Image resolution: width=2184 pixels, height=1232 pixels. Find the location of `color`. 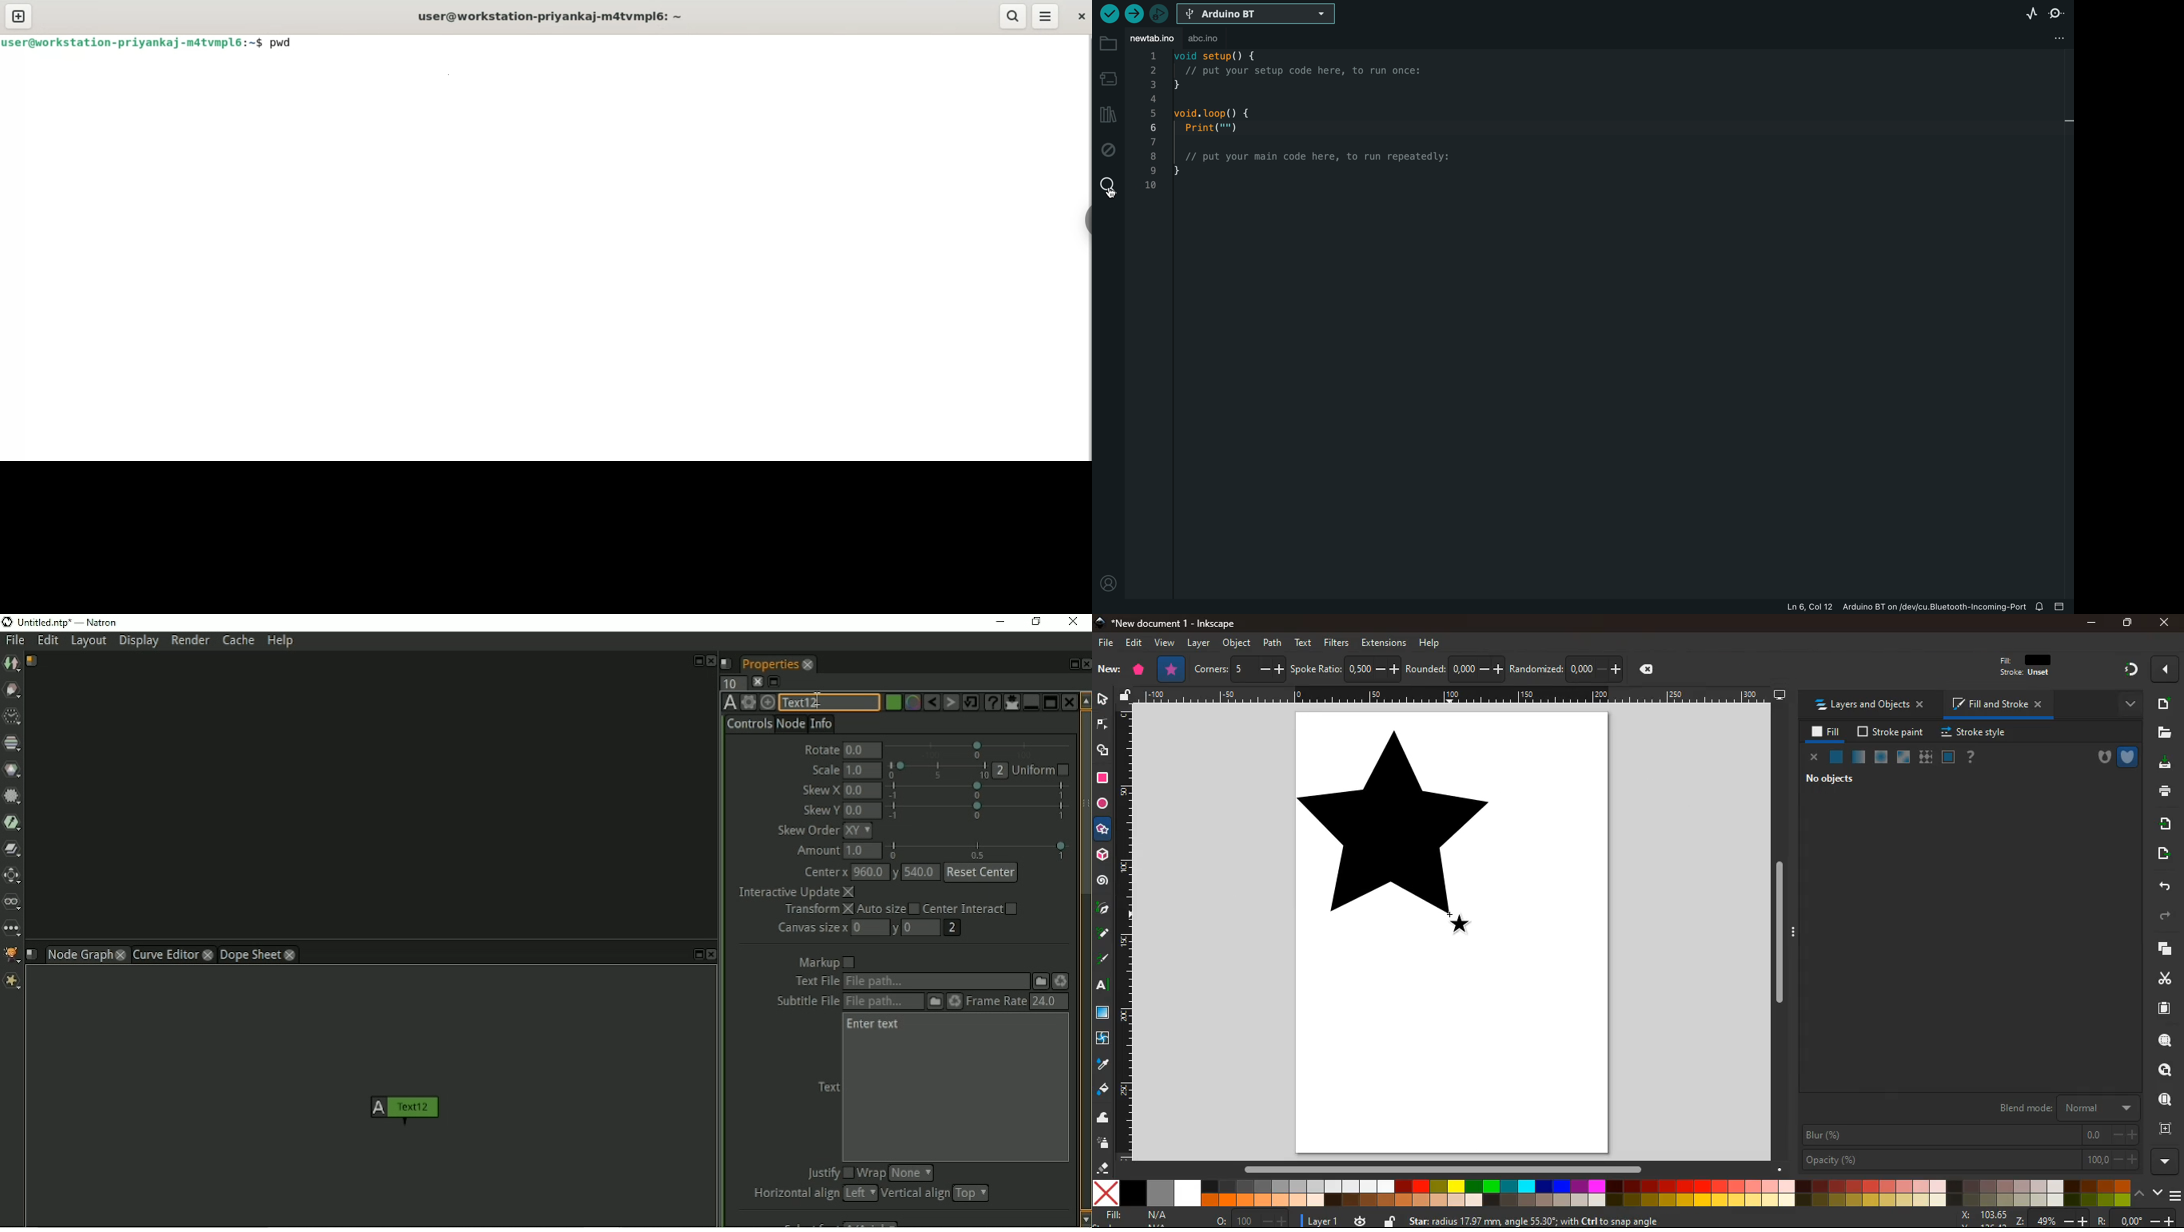

color is located at coordinates (1612, 1194).